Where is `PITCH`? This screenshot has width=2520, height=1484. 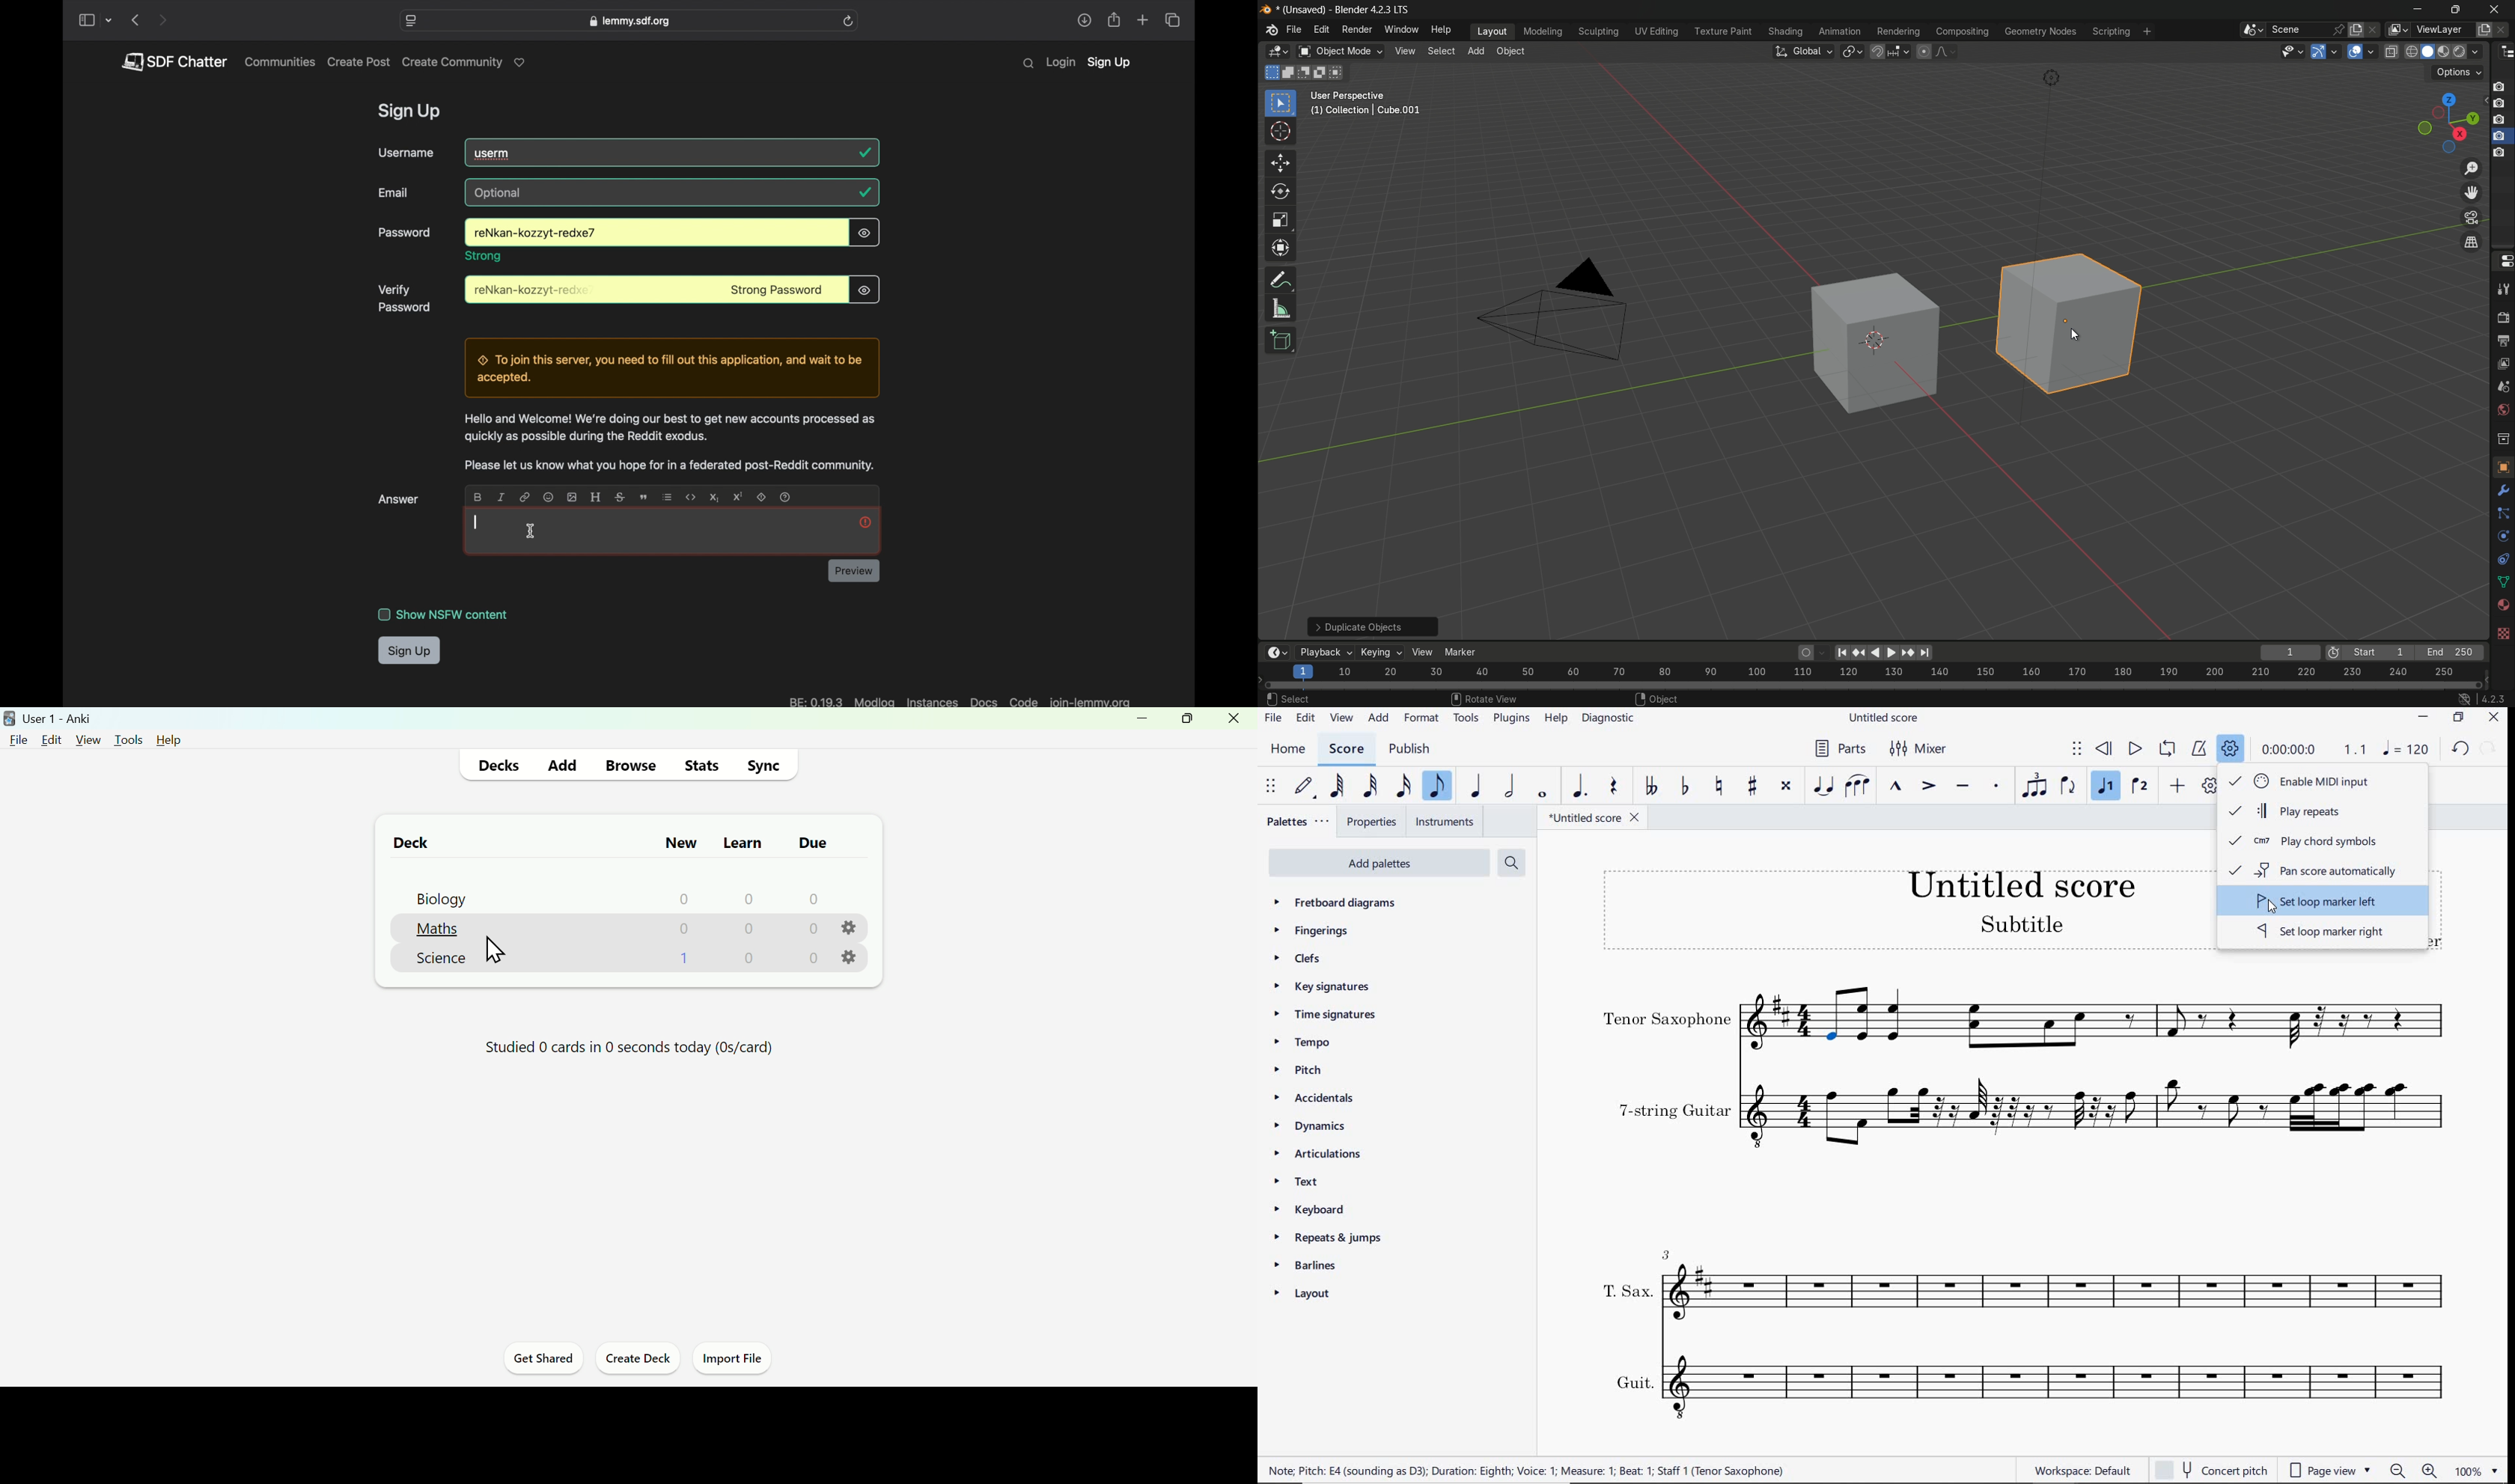
PITCH is located at coordinates (1296, 1070).